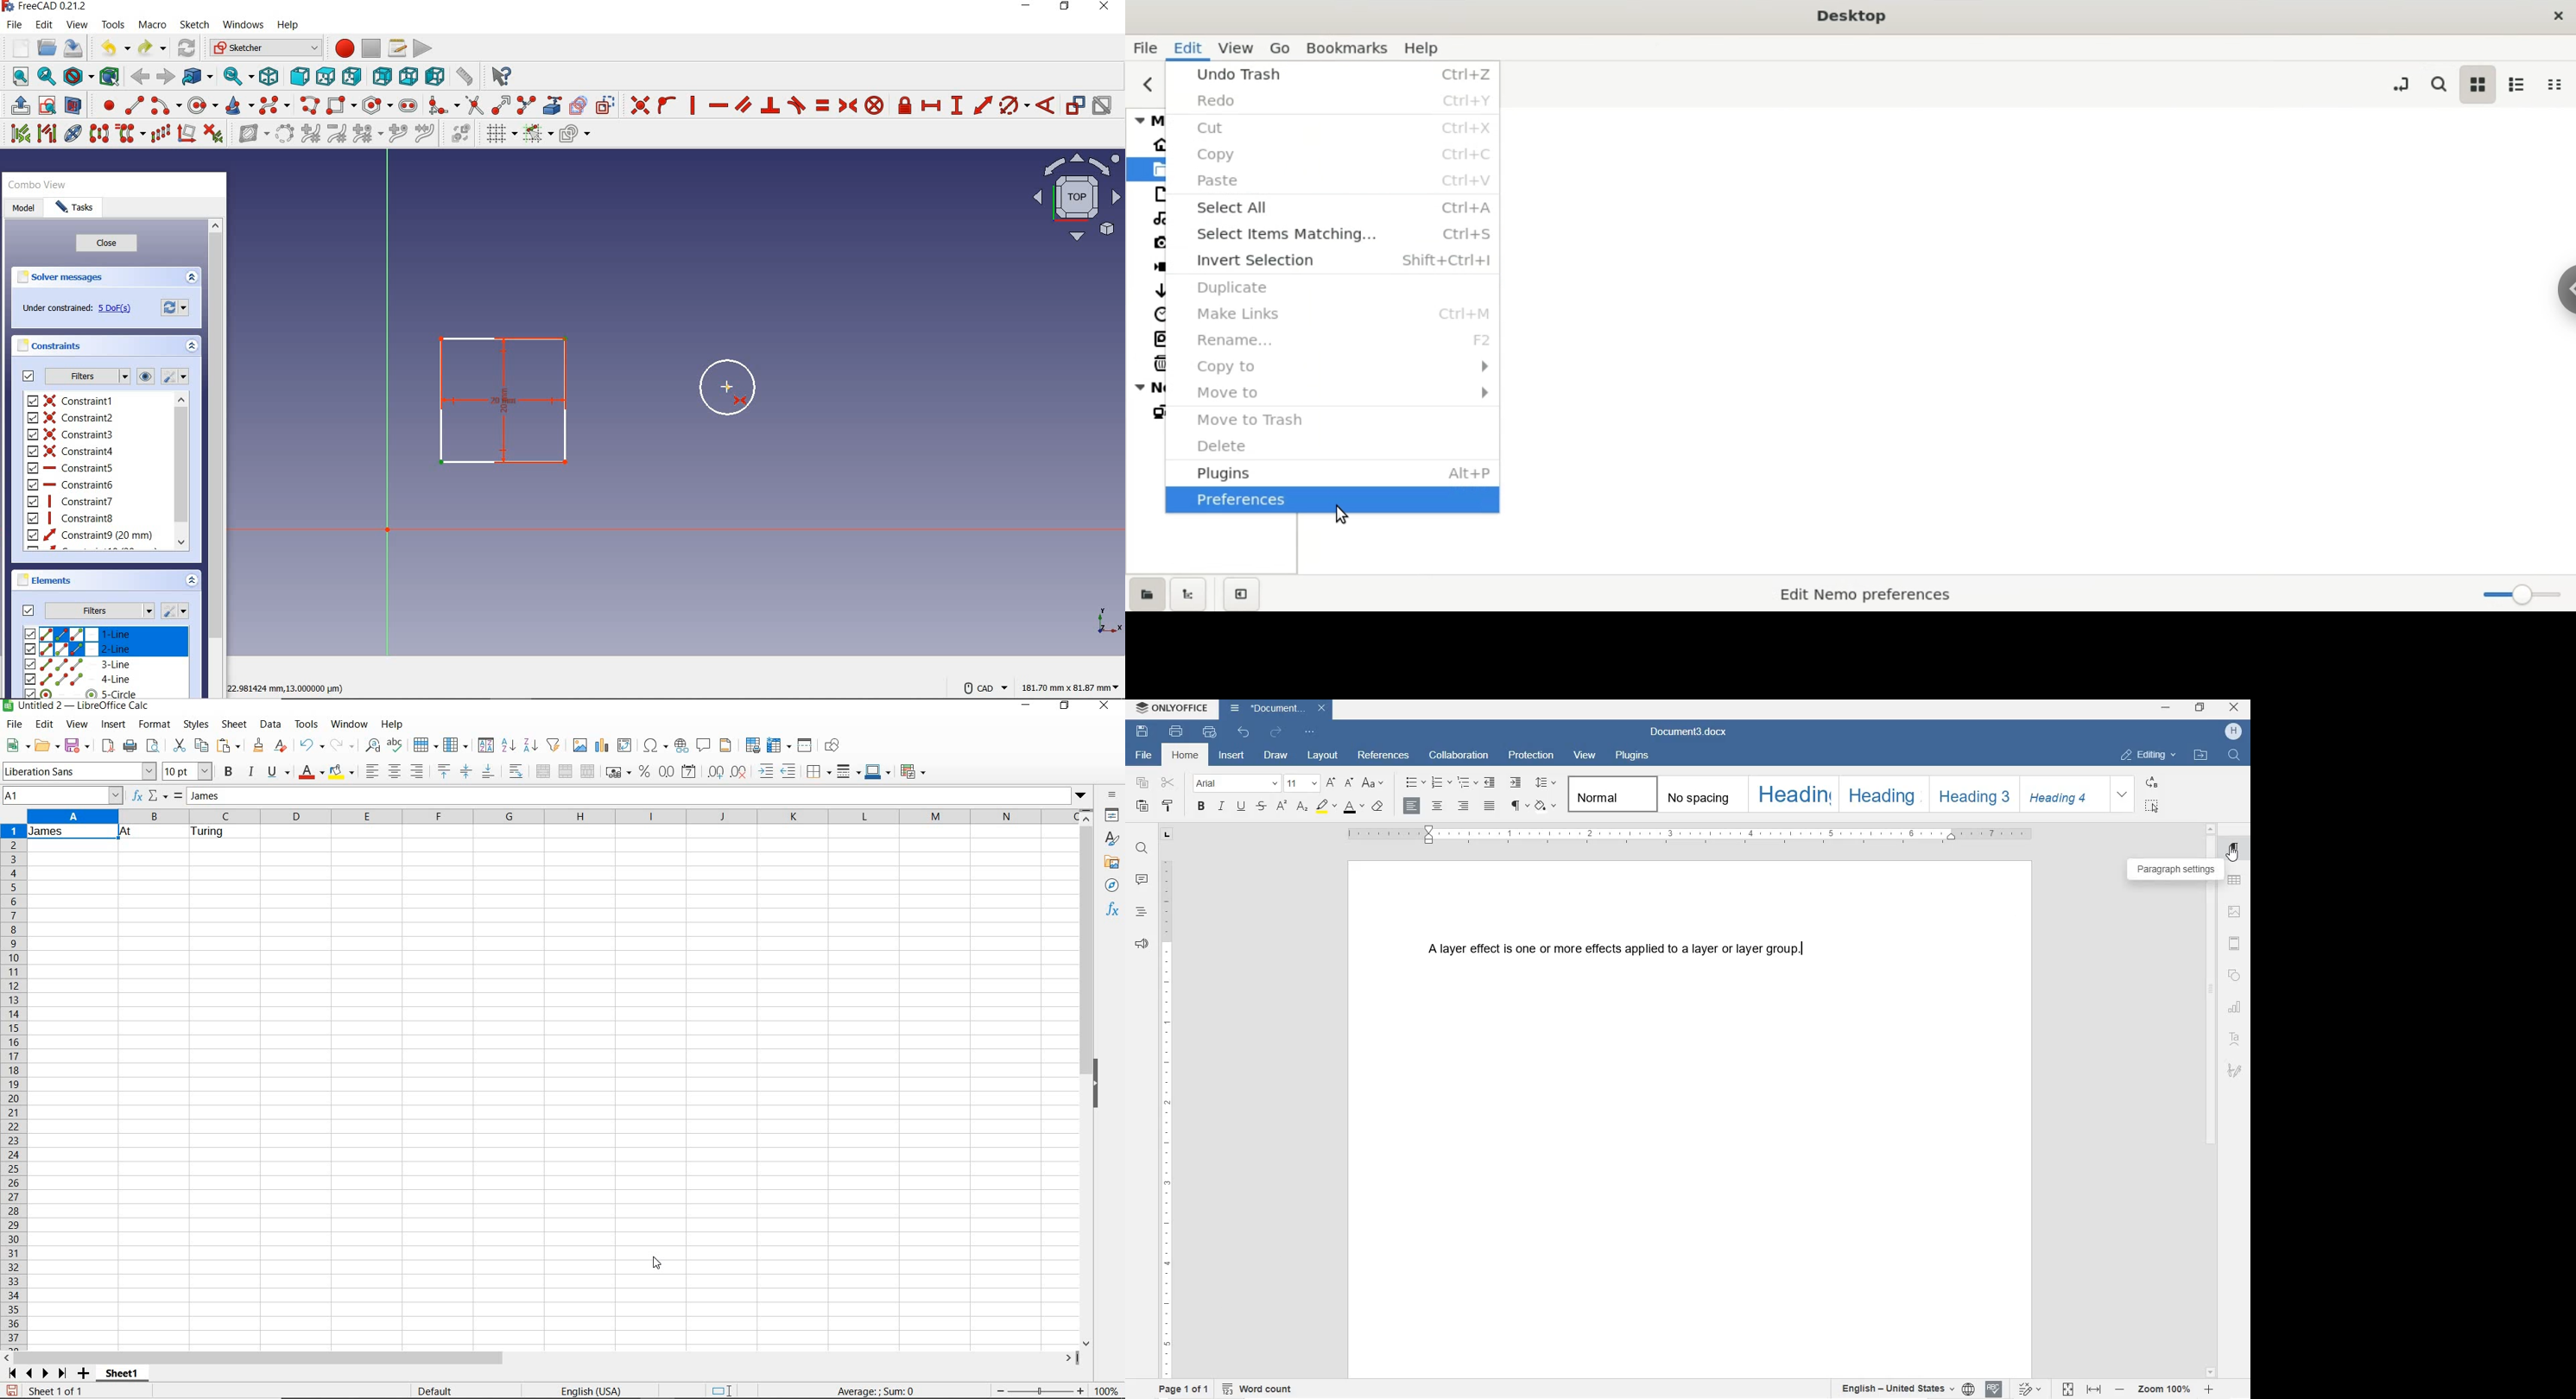 This screenshot has height=1400, width=2576. I want to click on bottom, so click(409, 77).